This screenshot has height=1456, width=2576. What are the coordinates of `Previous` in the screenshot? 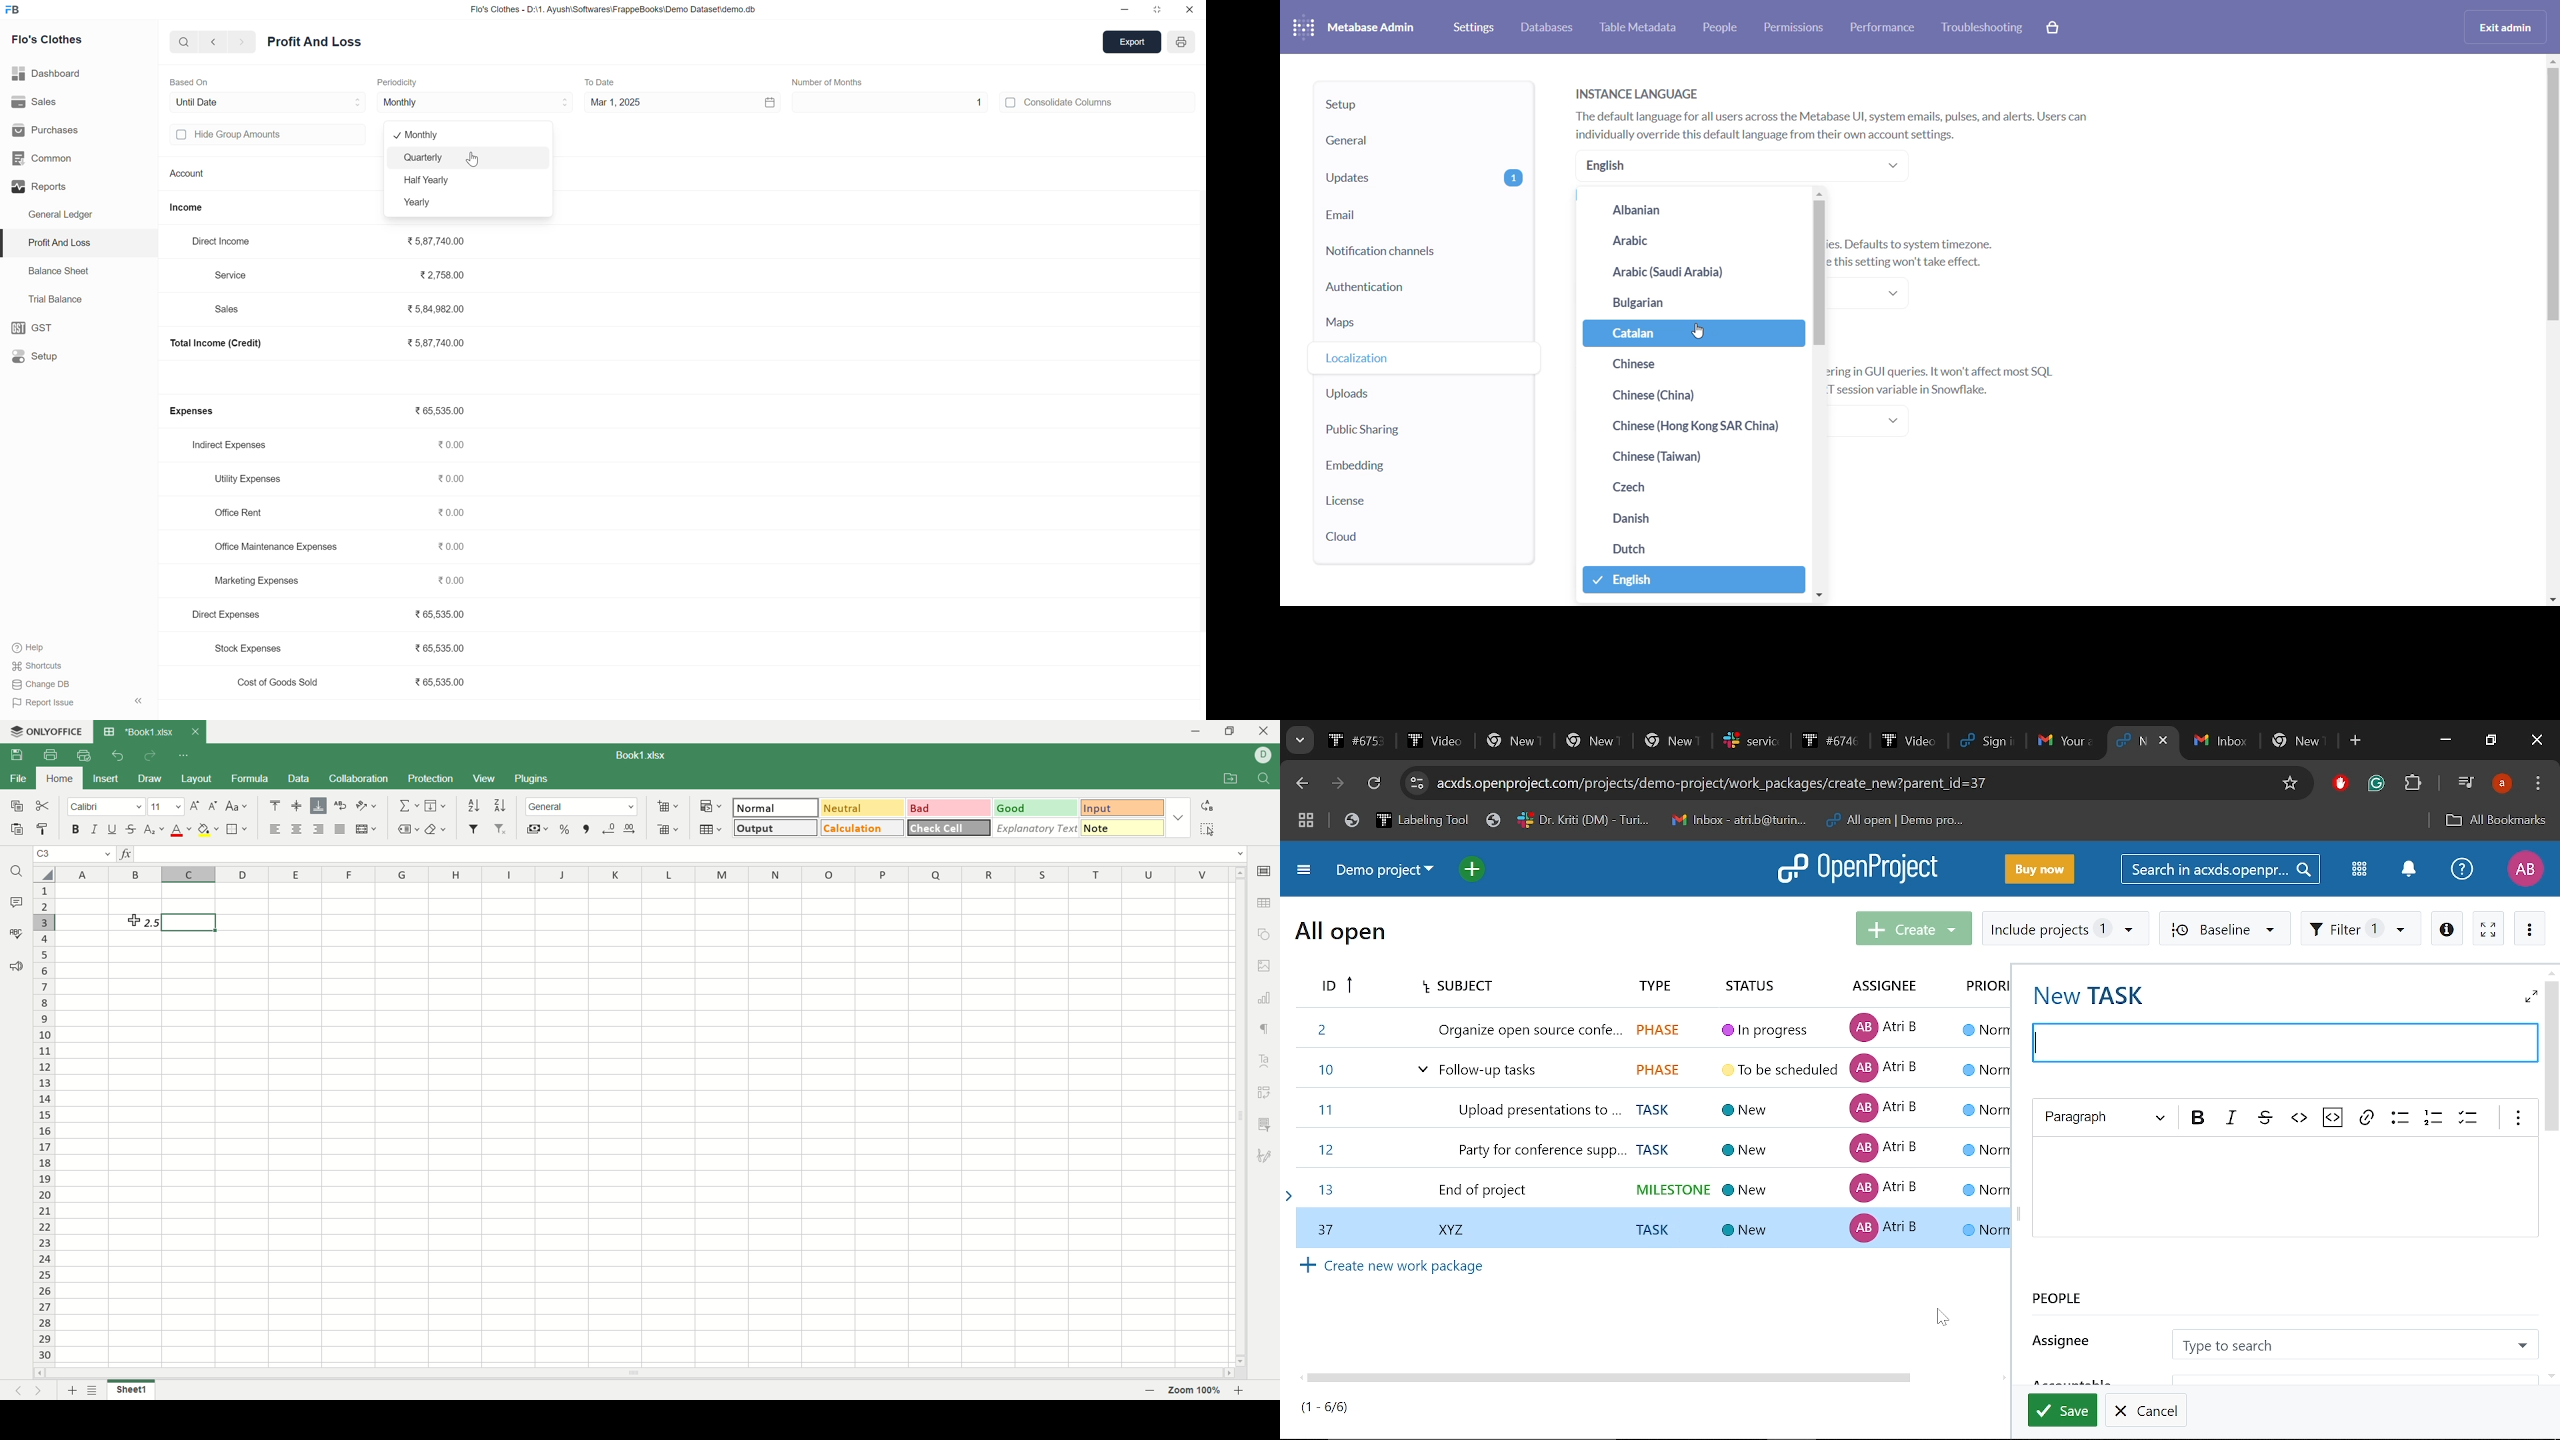 It's located at (17, 1390).